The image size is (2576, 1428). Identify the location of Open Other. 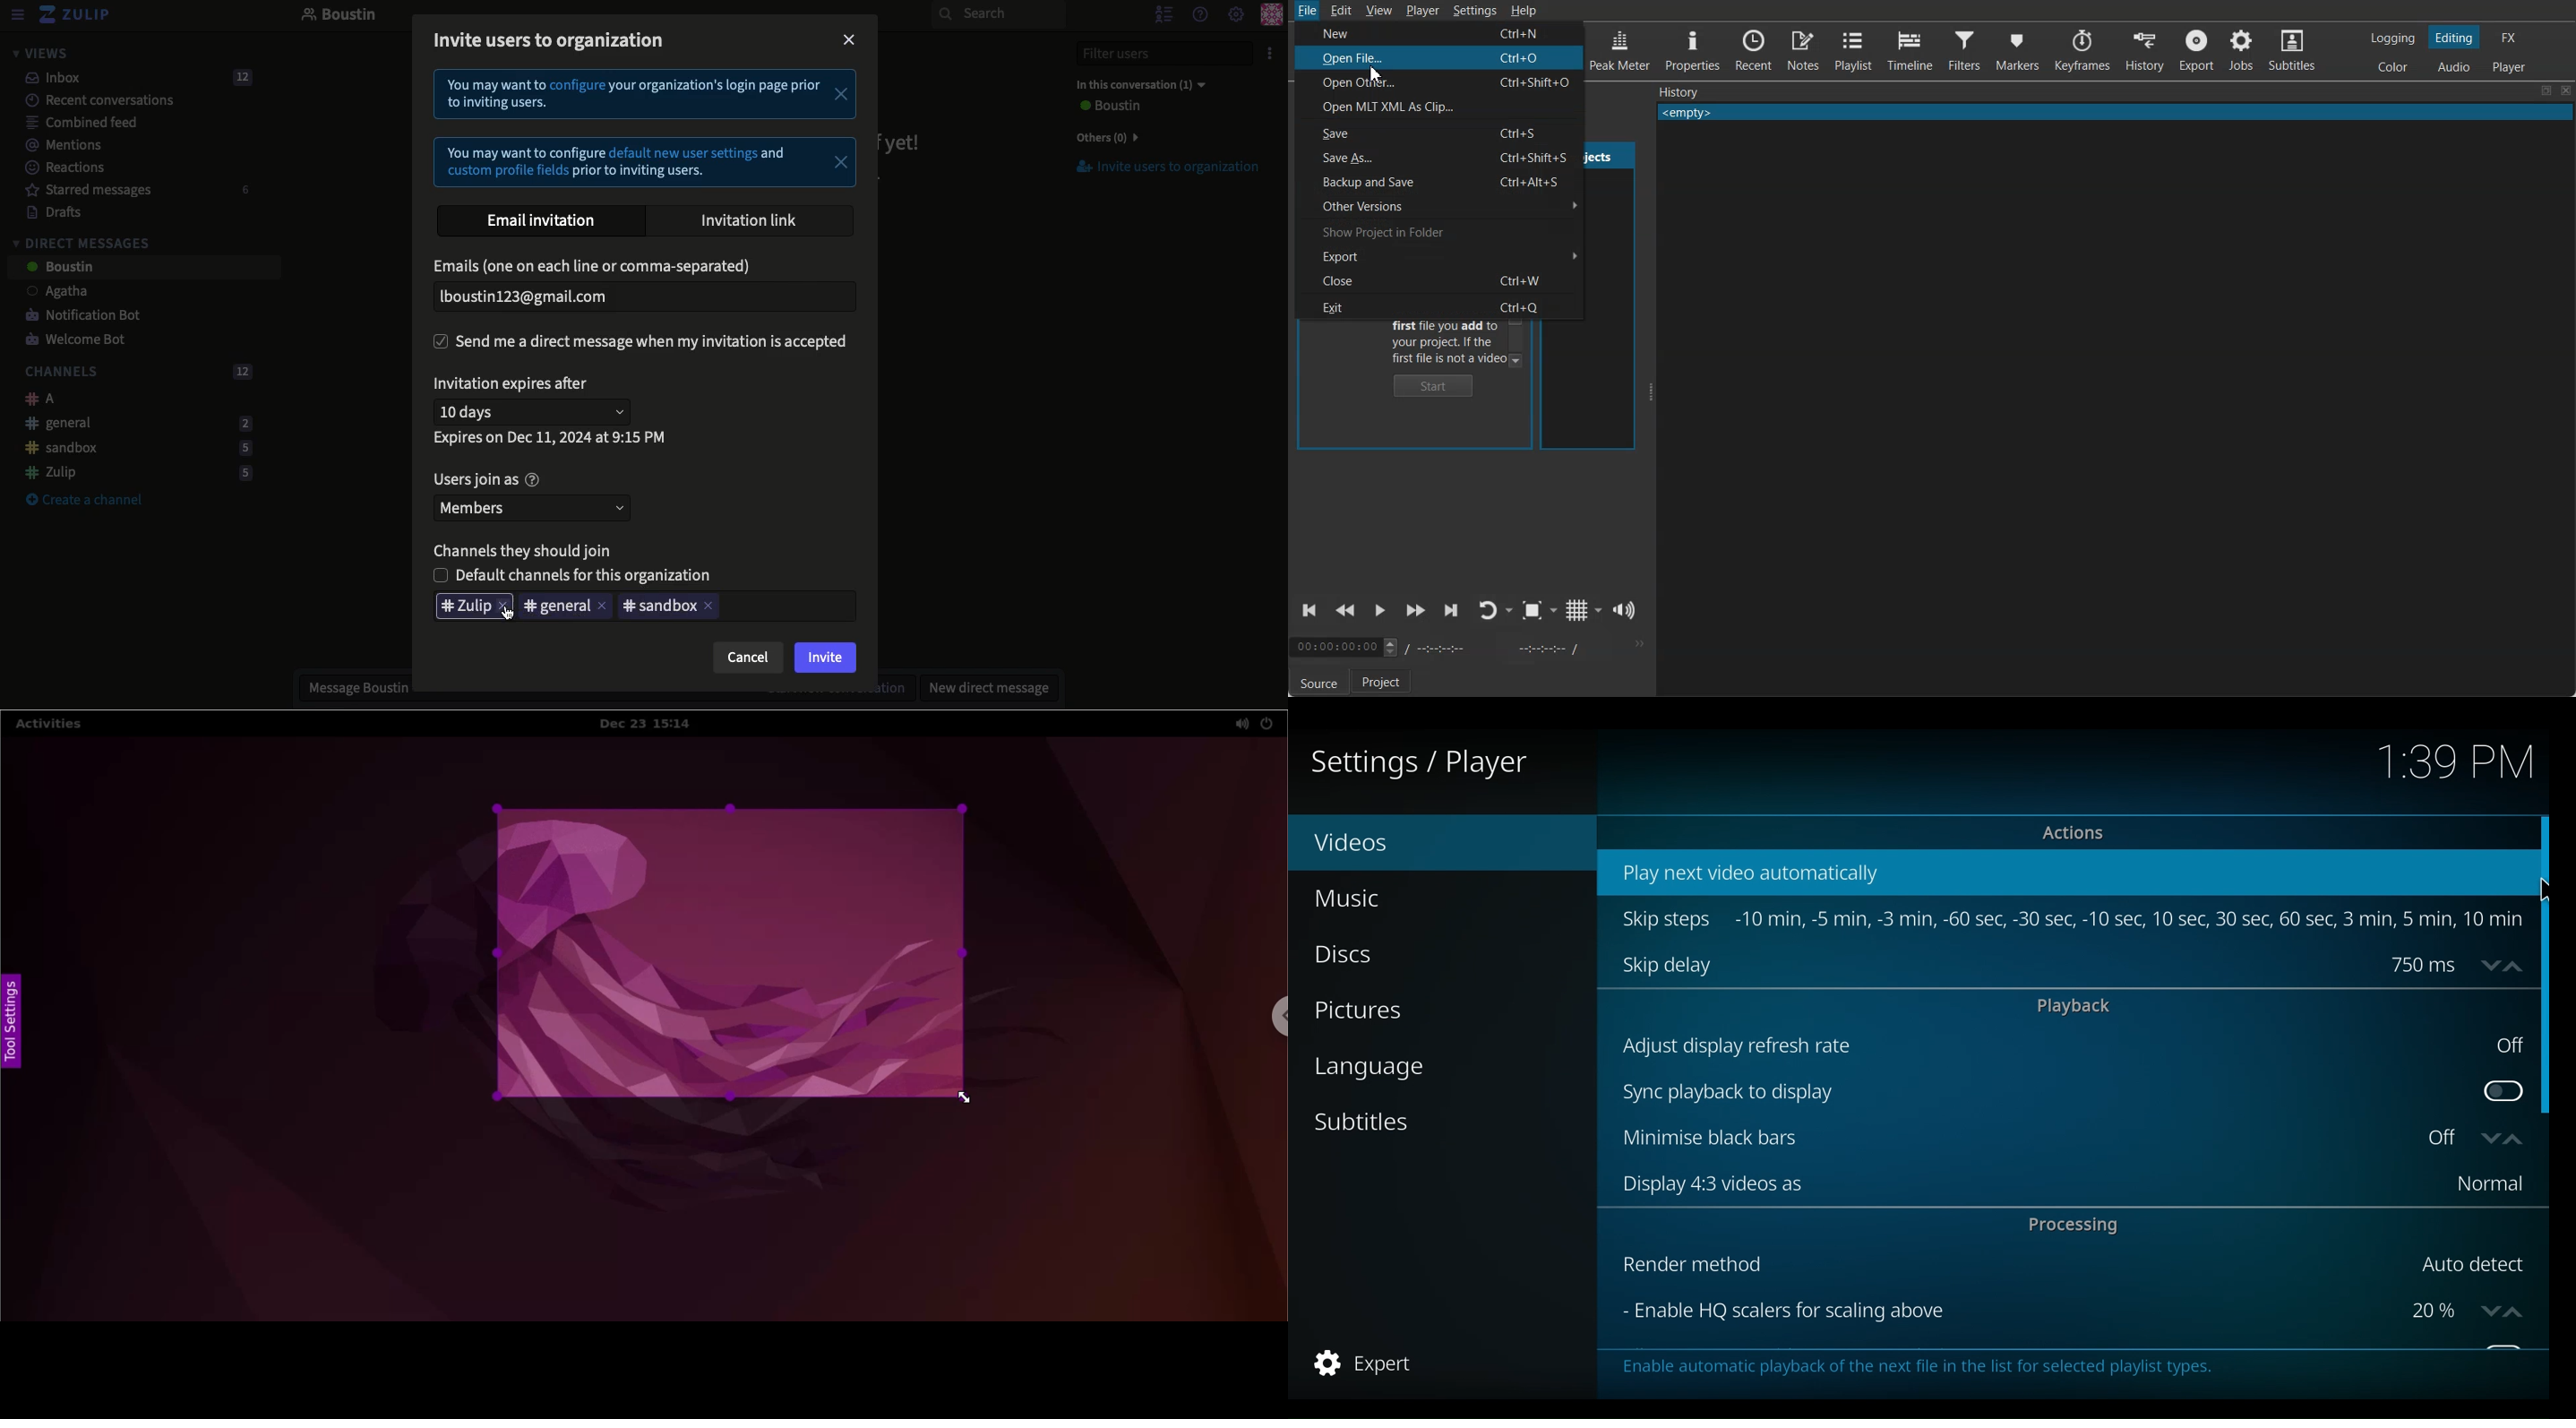
(1359, 84).